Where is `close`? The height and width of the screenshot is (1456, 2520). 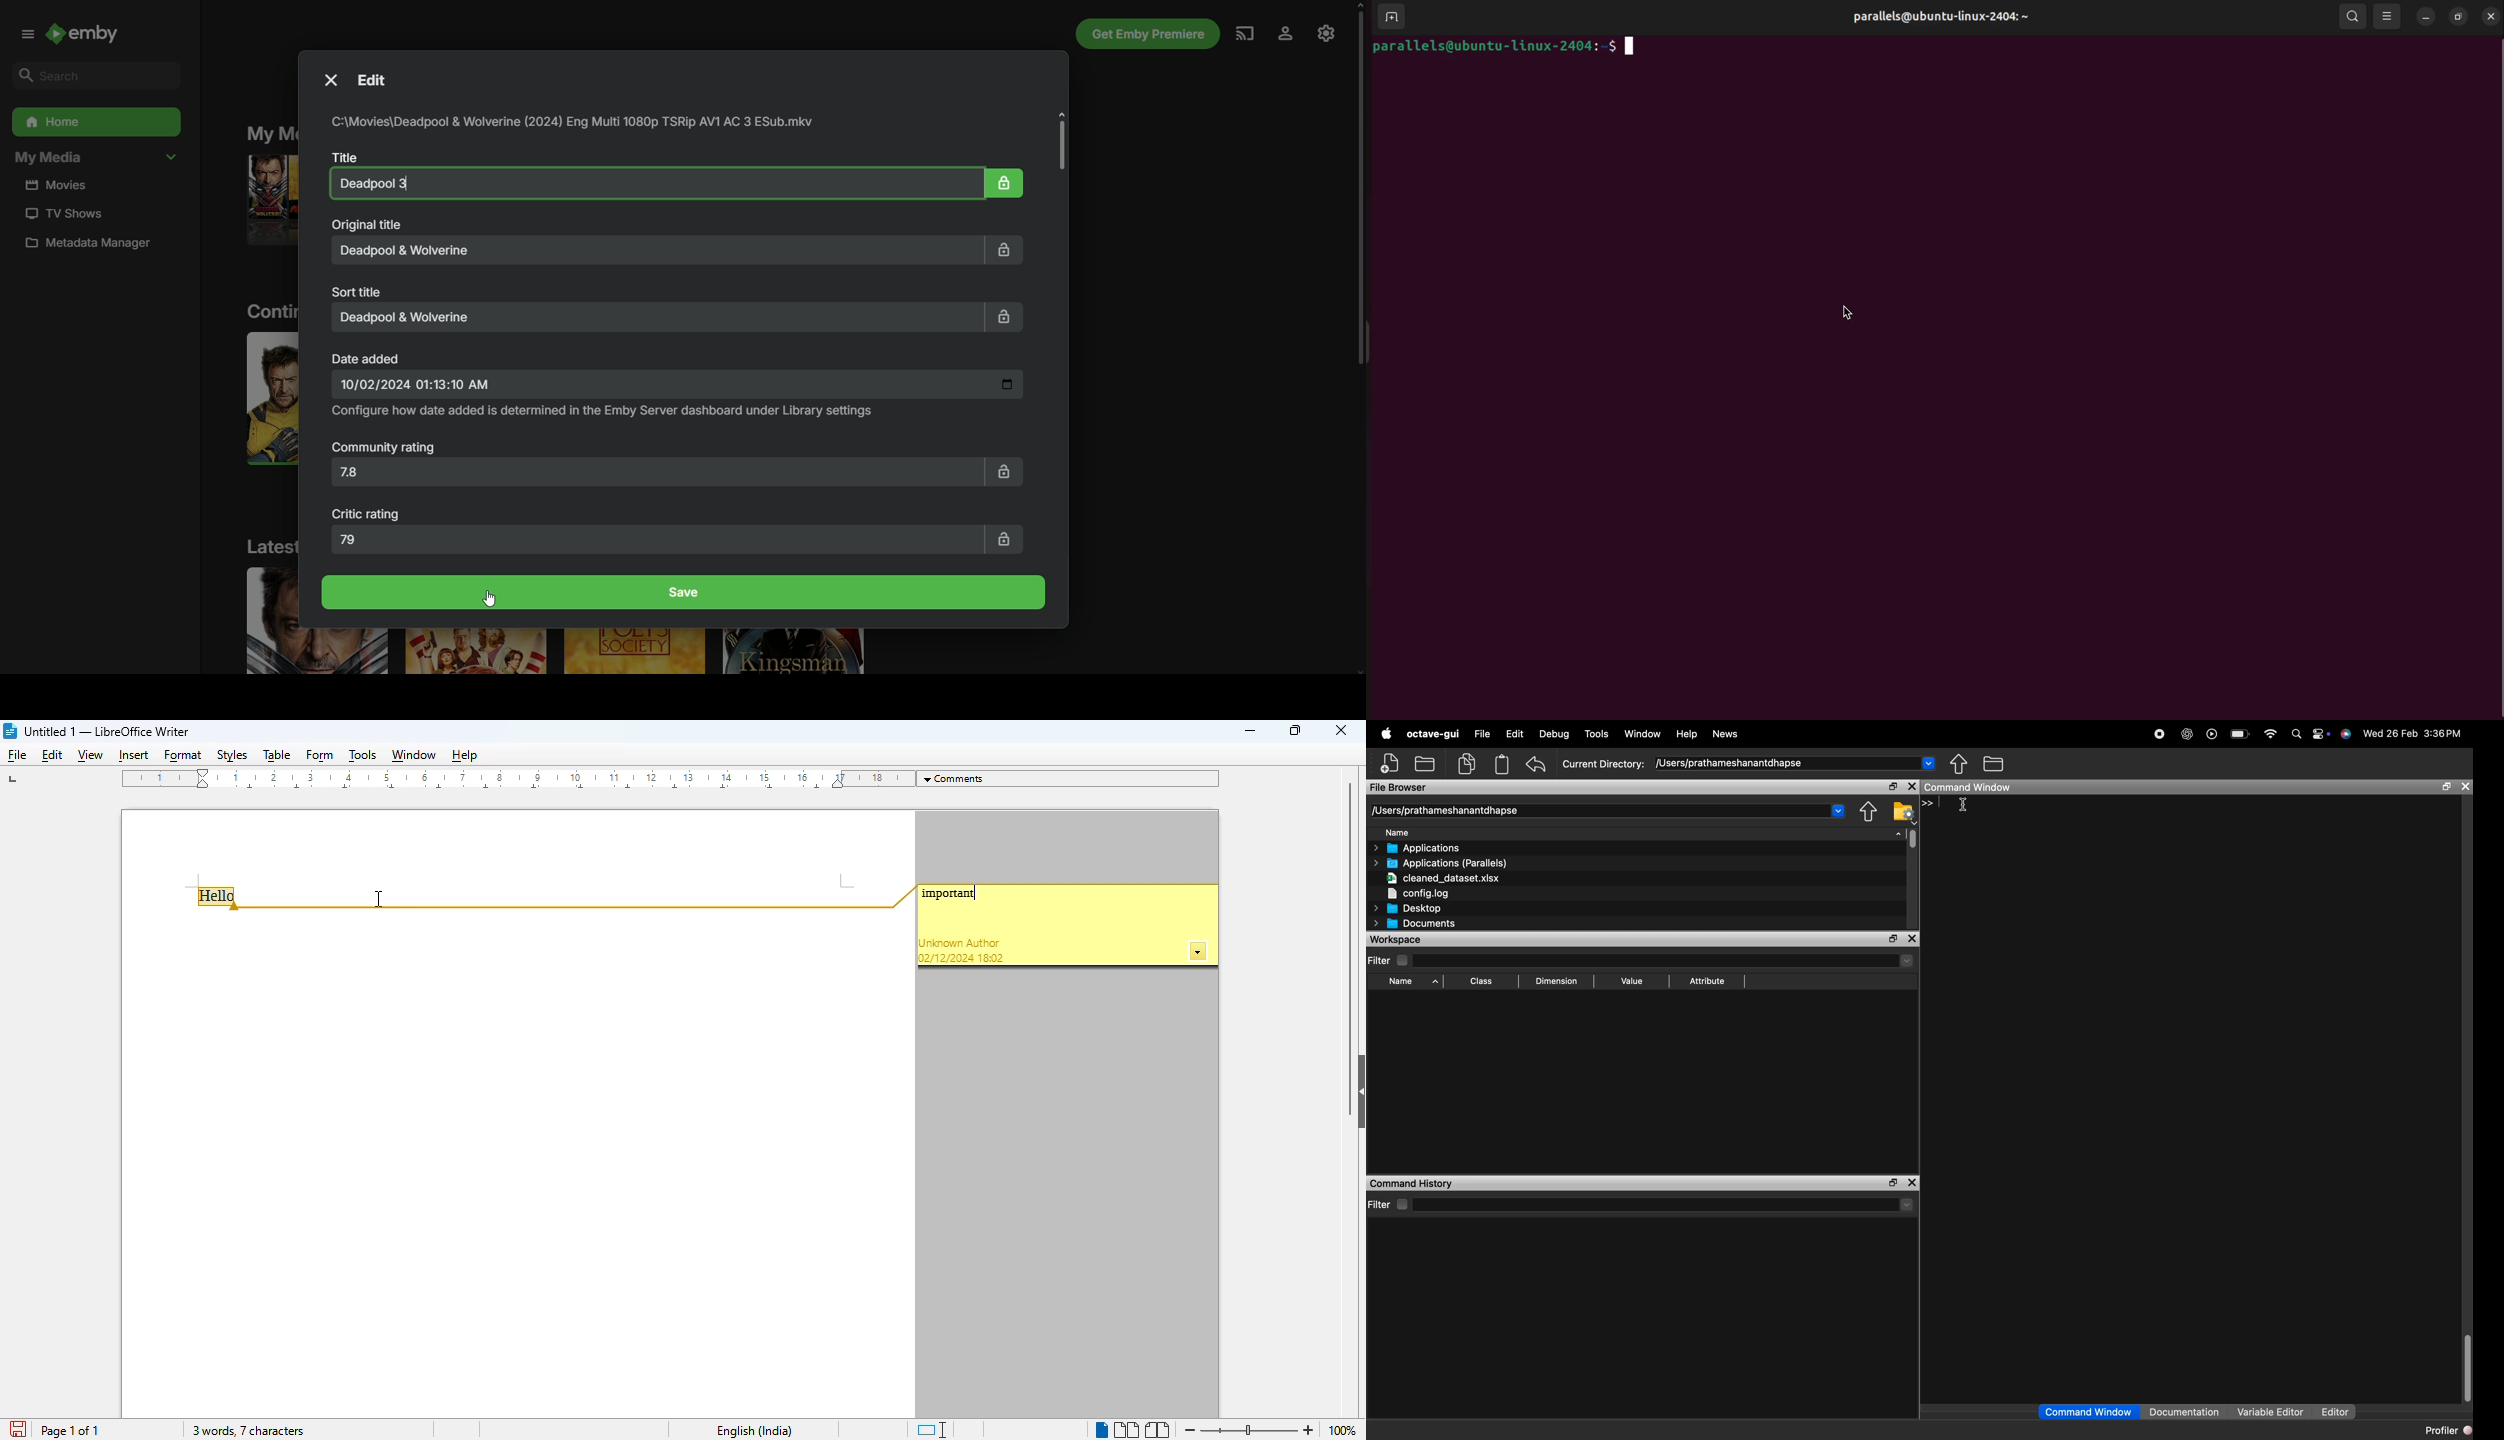
close is located at coordinates (1341, 729).